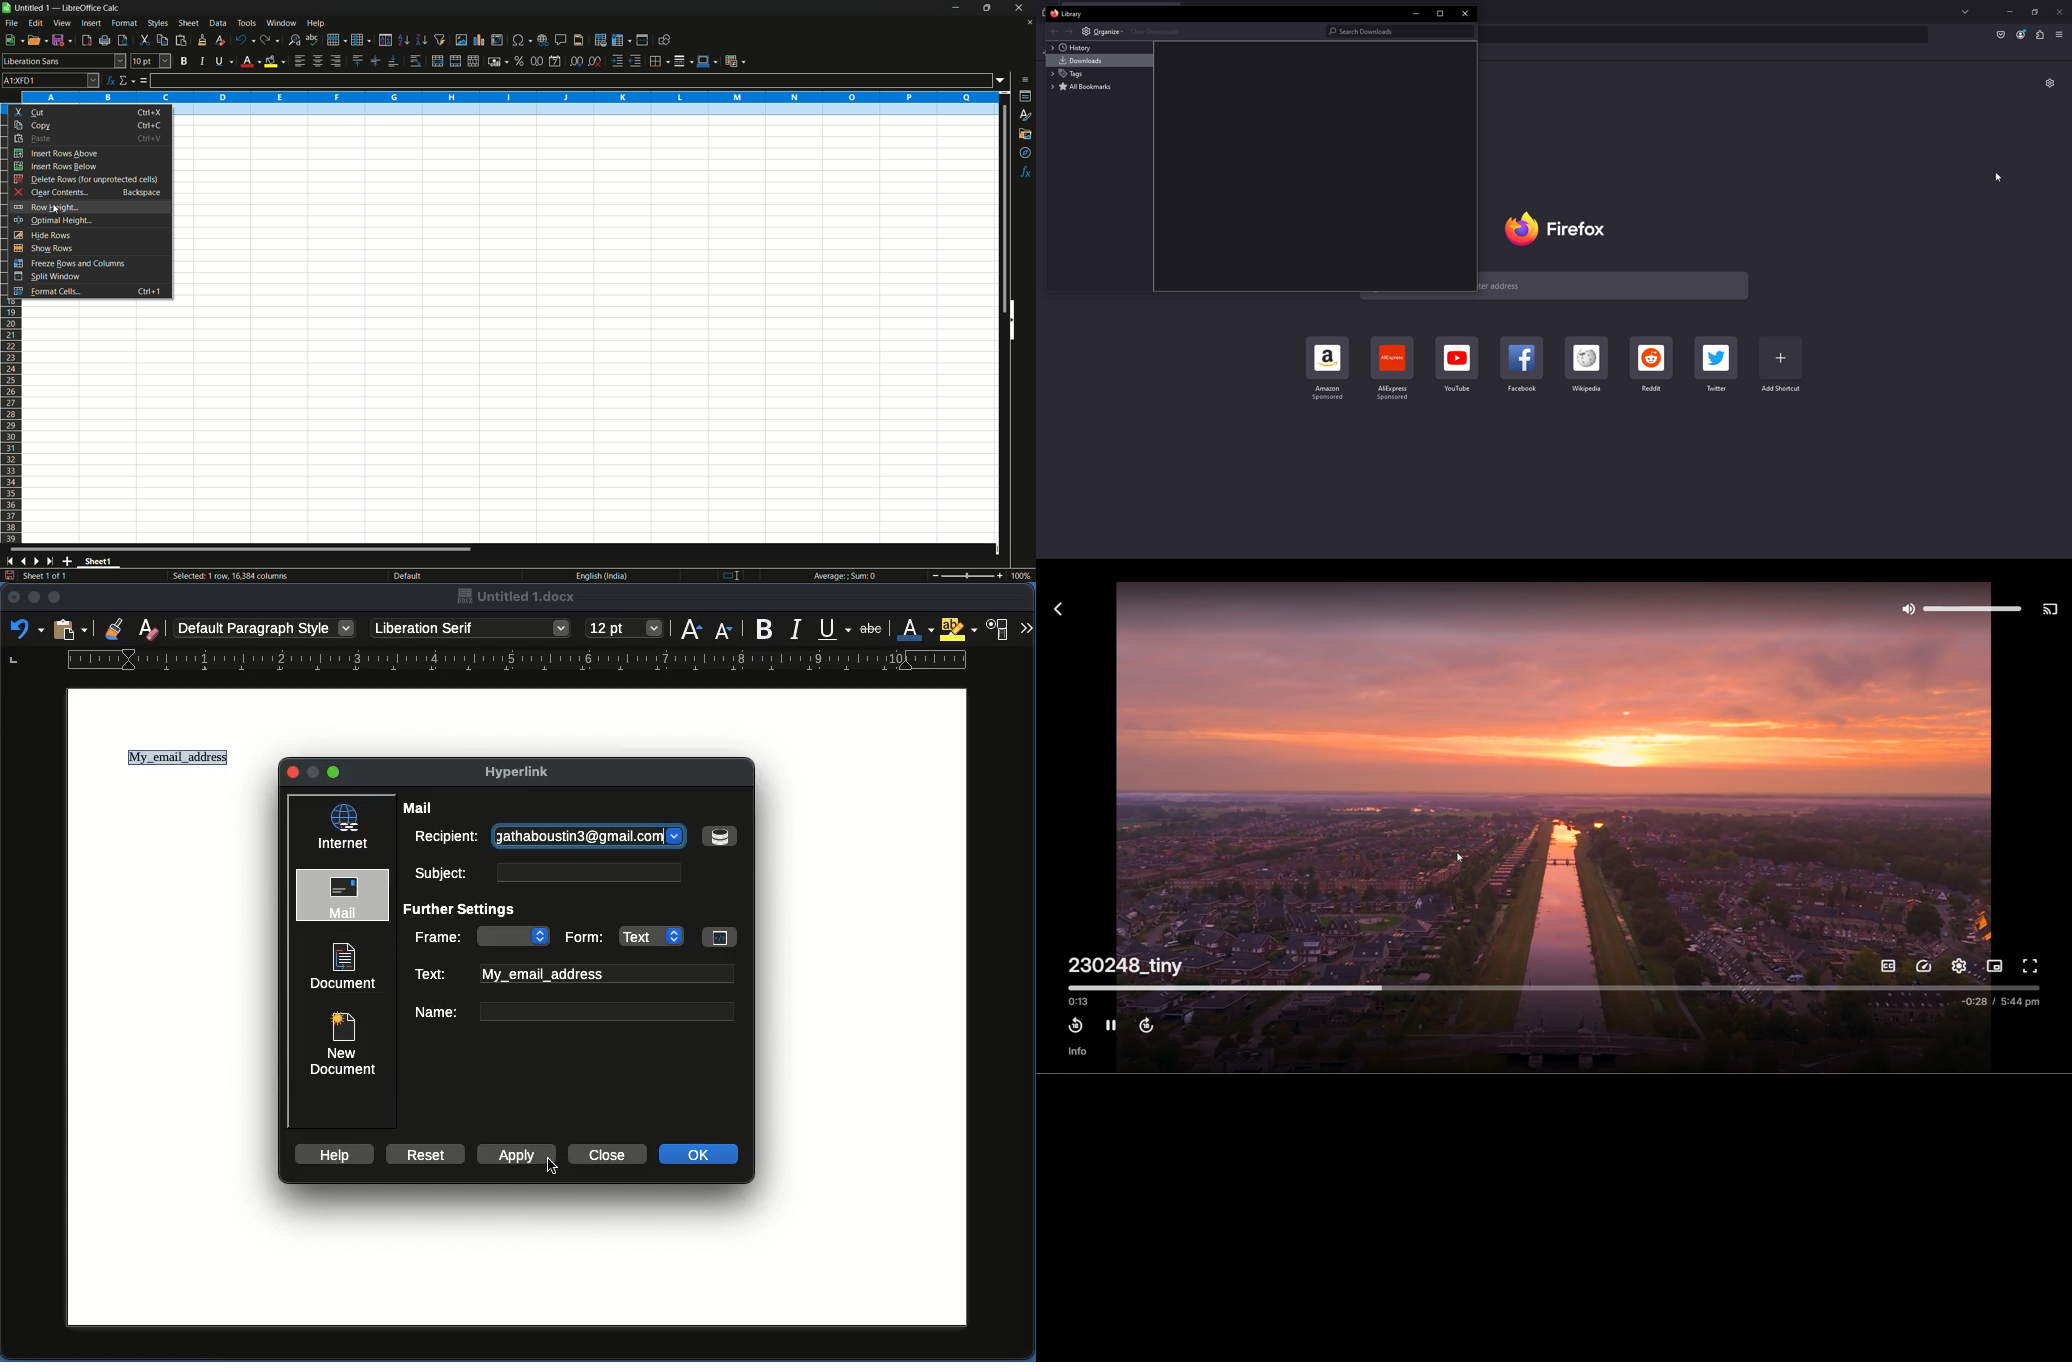  Describe the element at coordinates (967, 576) in the screenshot. I see `zoom slider` at that location.